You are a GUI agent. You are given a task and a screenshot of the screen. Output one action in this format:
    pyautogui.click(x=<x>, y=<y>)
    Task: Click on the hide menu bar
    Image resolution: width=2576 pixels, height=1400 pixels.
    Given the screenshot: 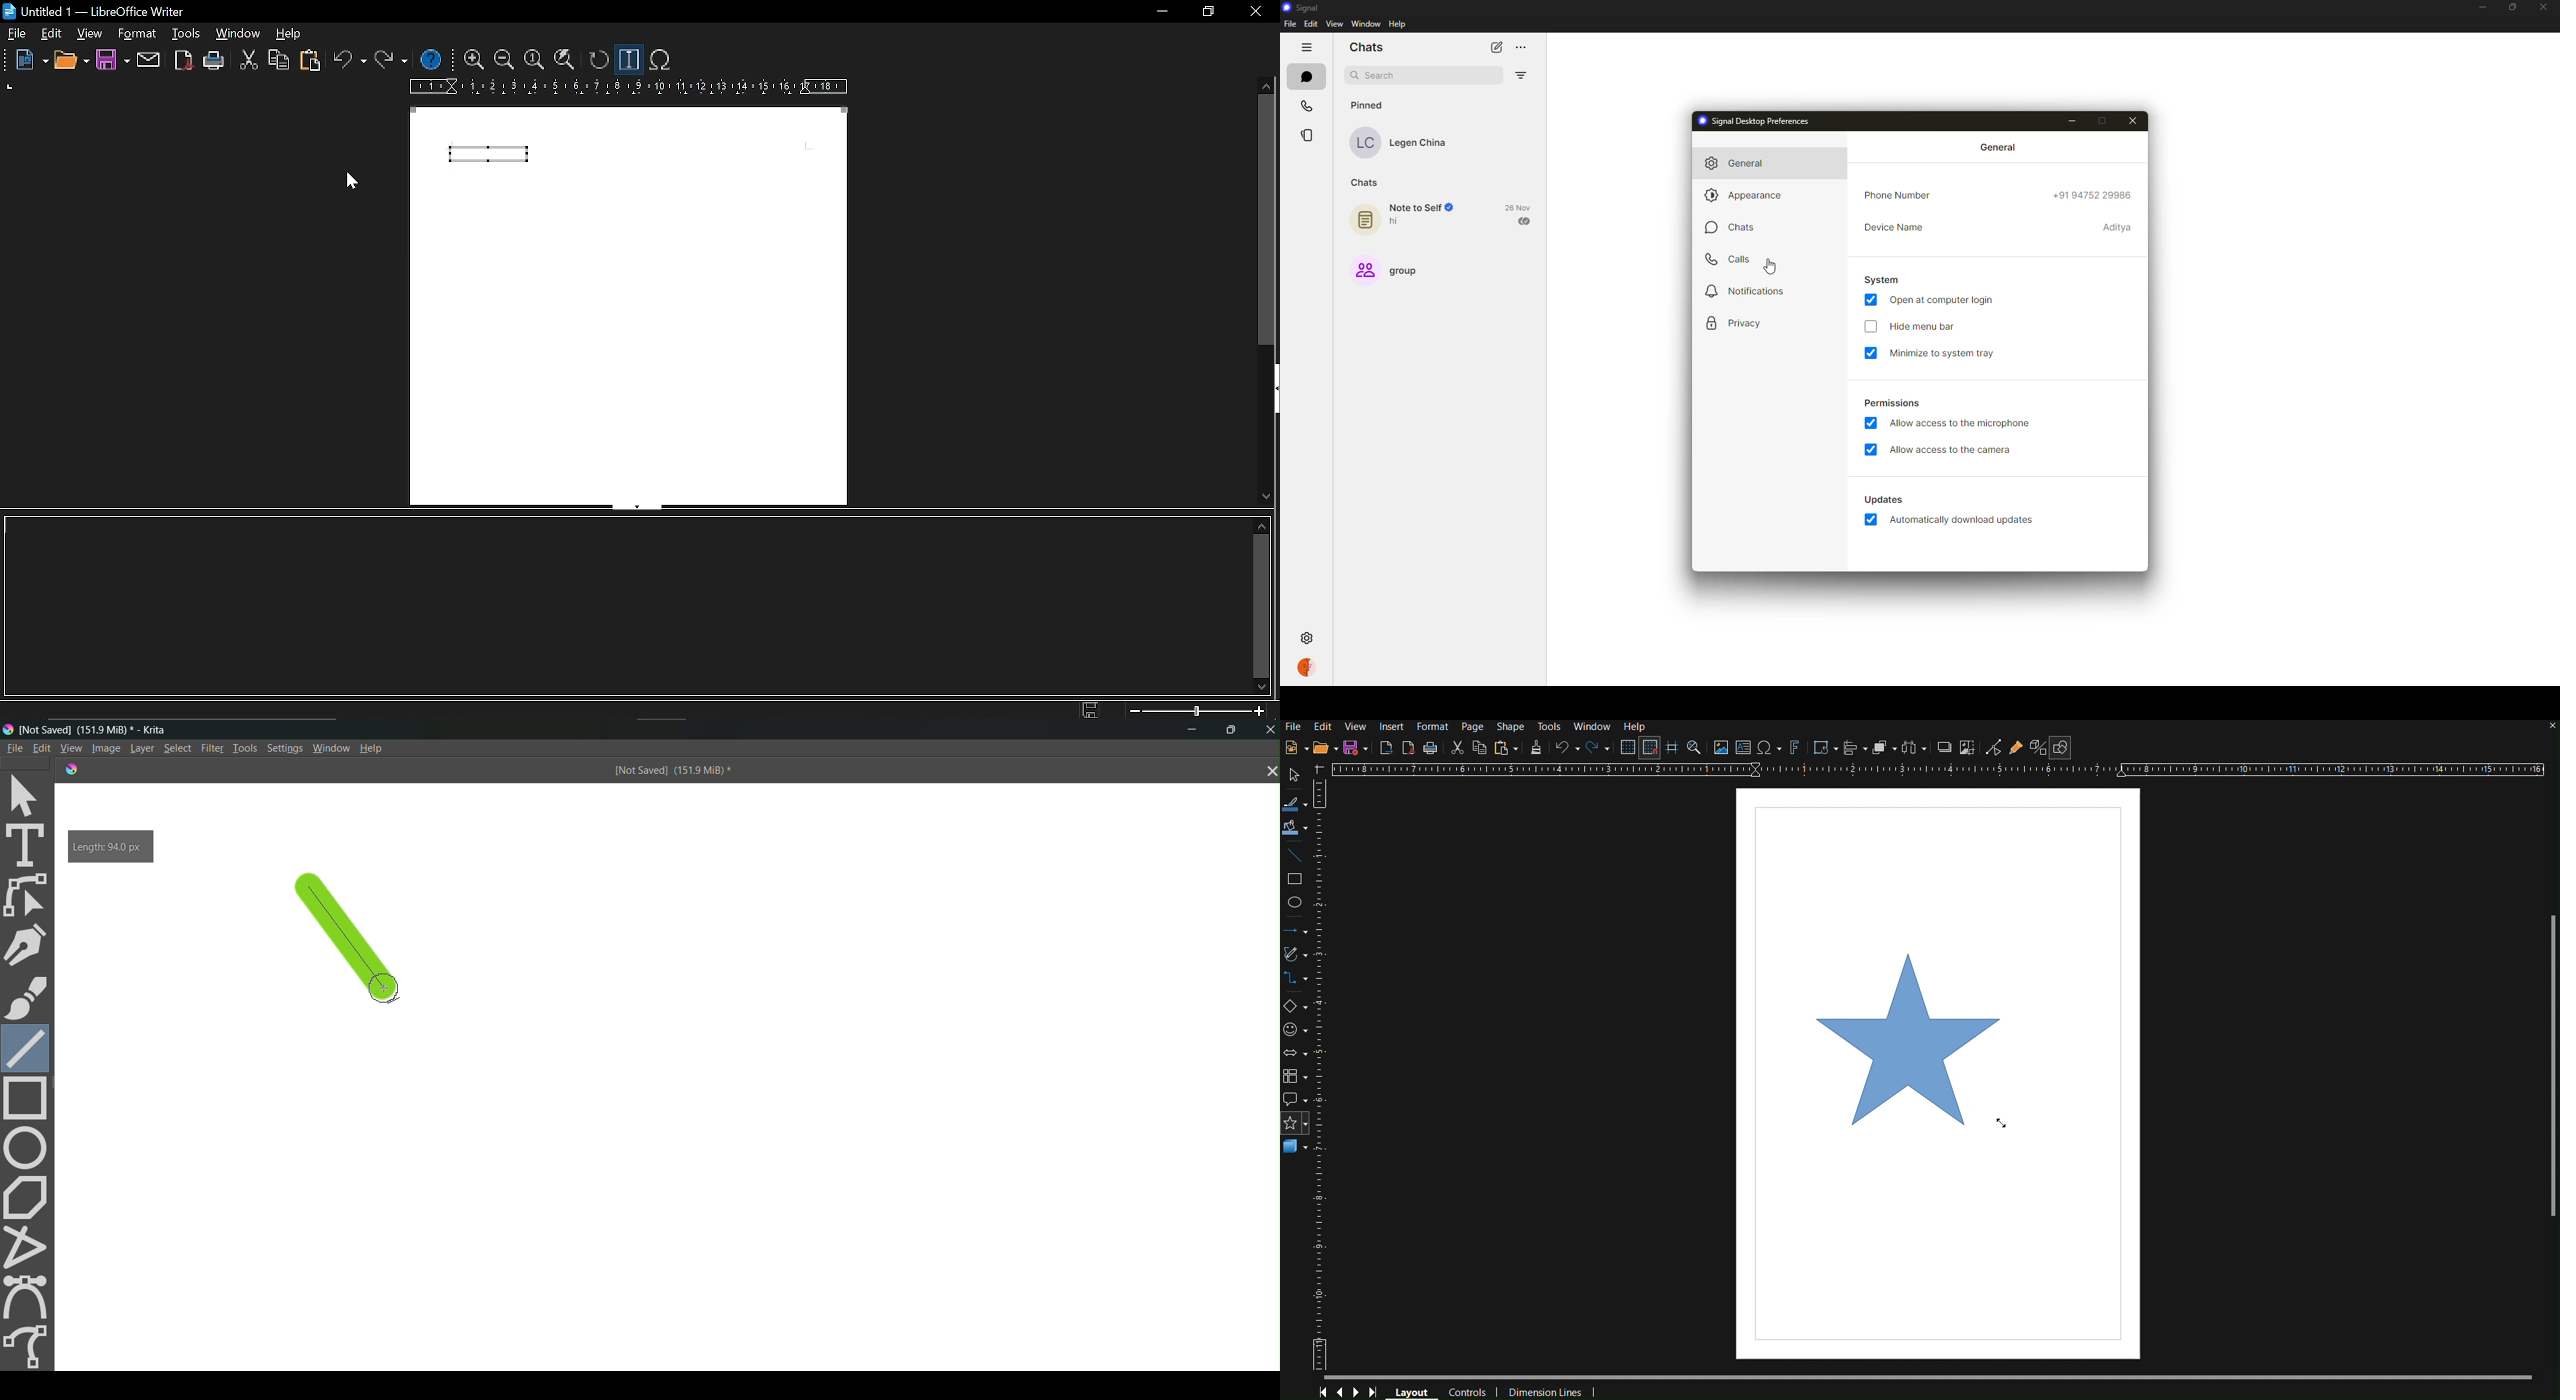 What is the action you would take?
    pyautogui.click(x=1921, y=326)
    